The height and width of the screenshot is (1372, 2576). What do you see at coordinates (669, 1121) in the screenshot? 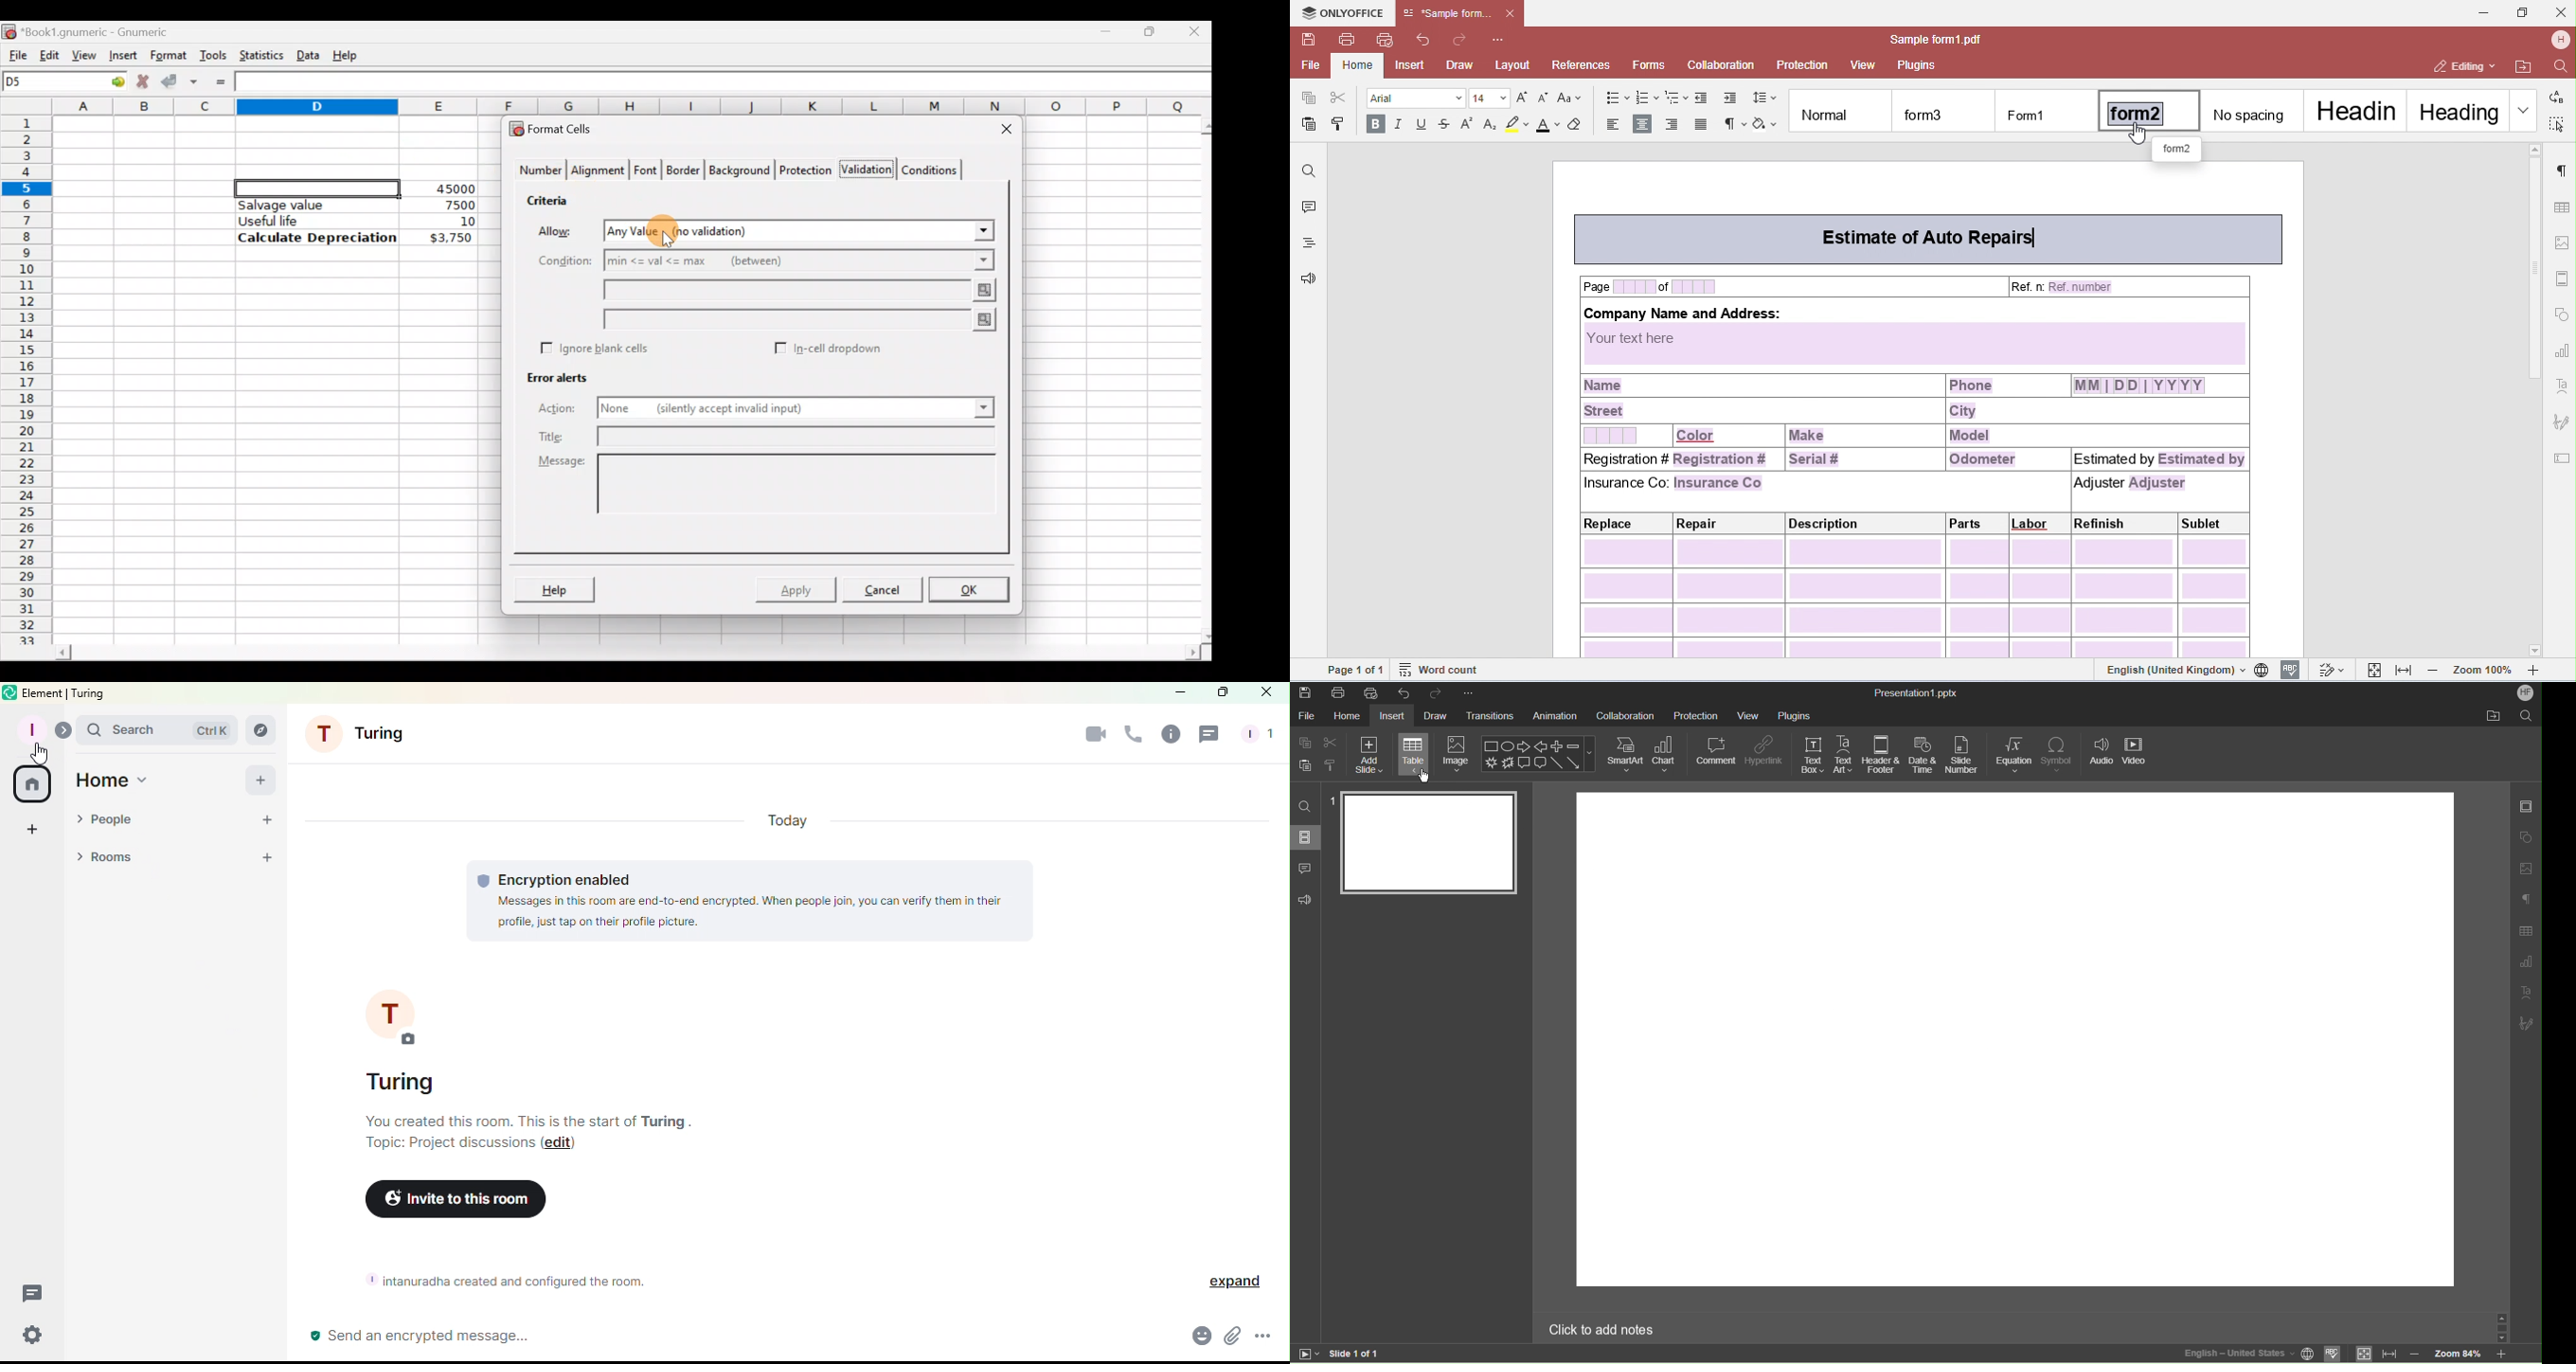
I see `turing` at bounding box center [669, 1121].